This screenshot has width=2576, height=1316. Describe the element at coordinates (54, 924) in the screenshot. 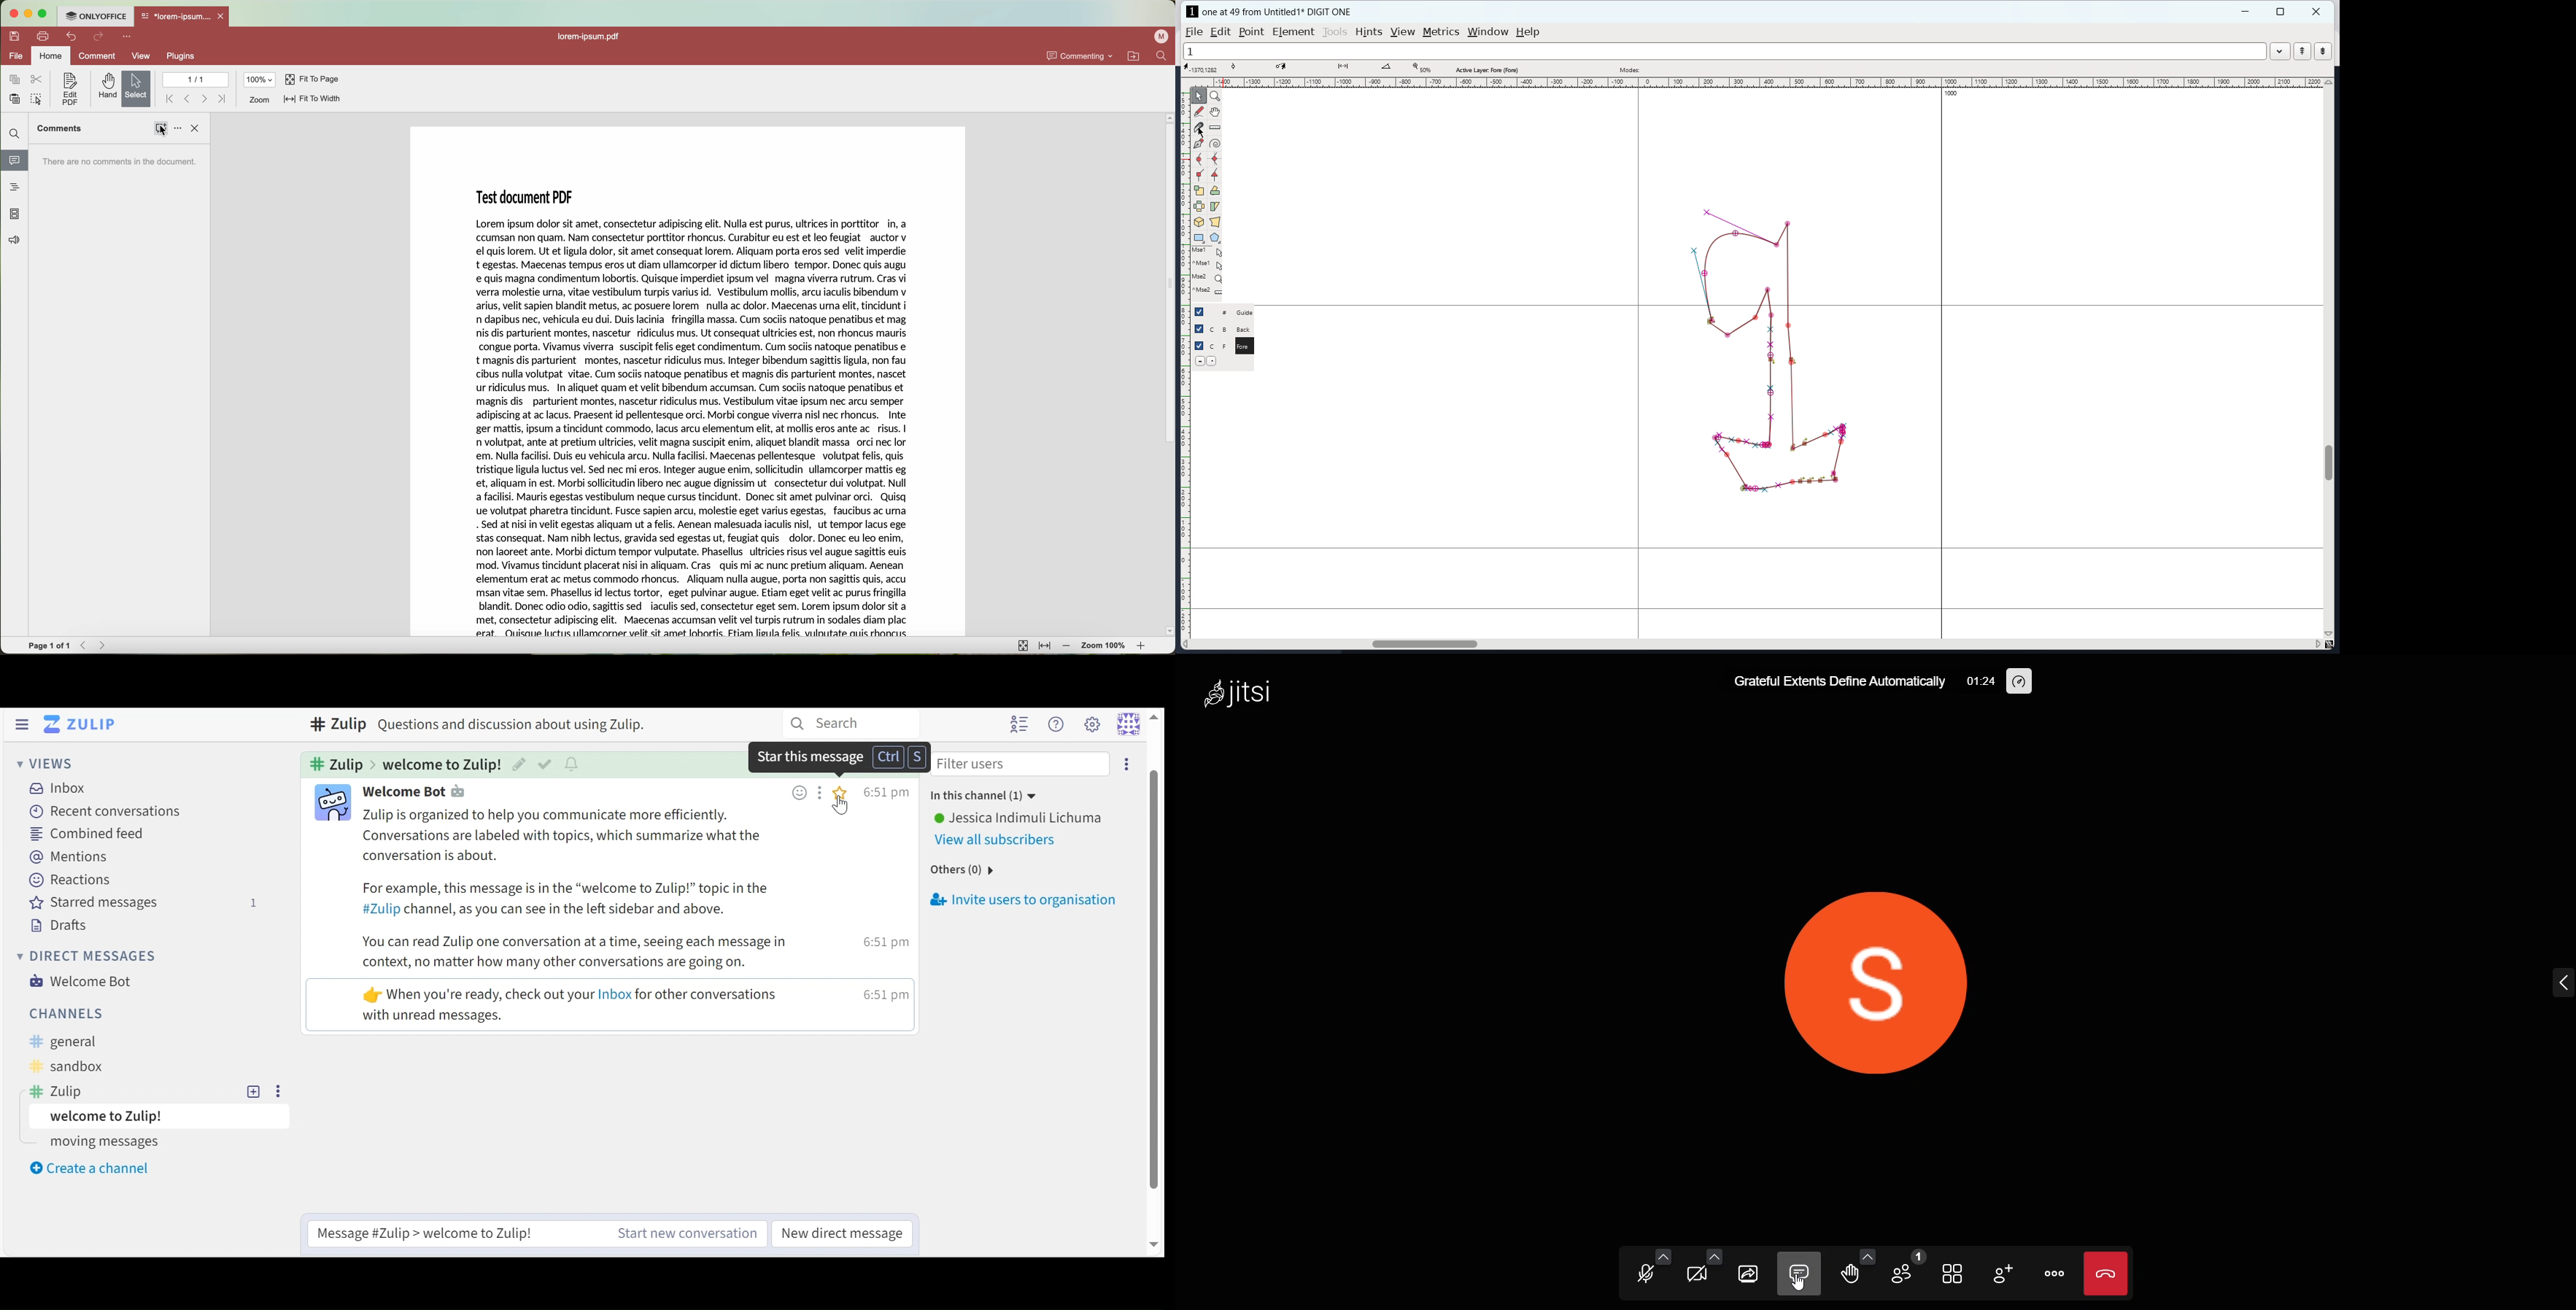

I see `Drafts` at that location.